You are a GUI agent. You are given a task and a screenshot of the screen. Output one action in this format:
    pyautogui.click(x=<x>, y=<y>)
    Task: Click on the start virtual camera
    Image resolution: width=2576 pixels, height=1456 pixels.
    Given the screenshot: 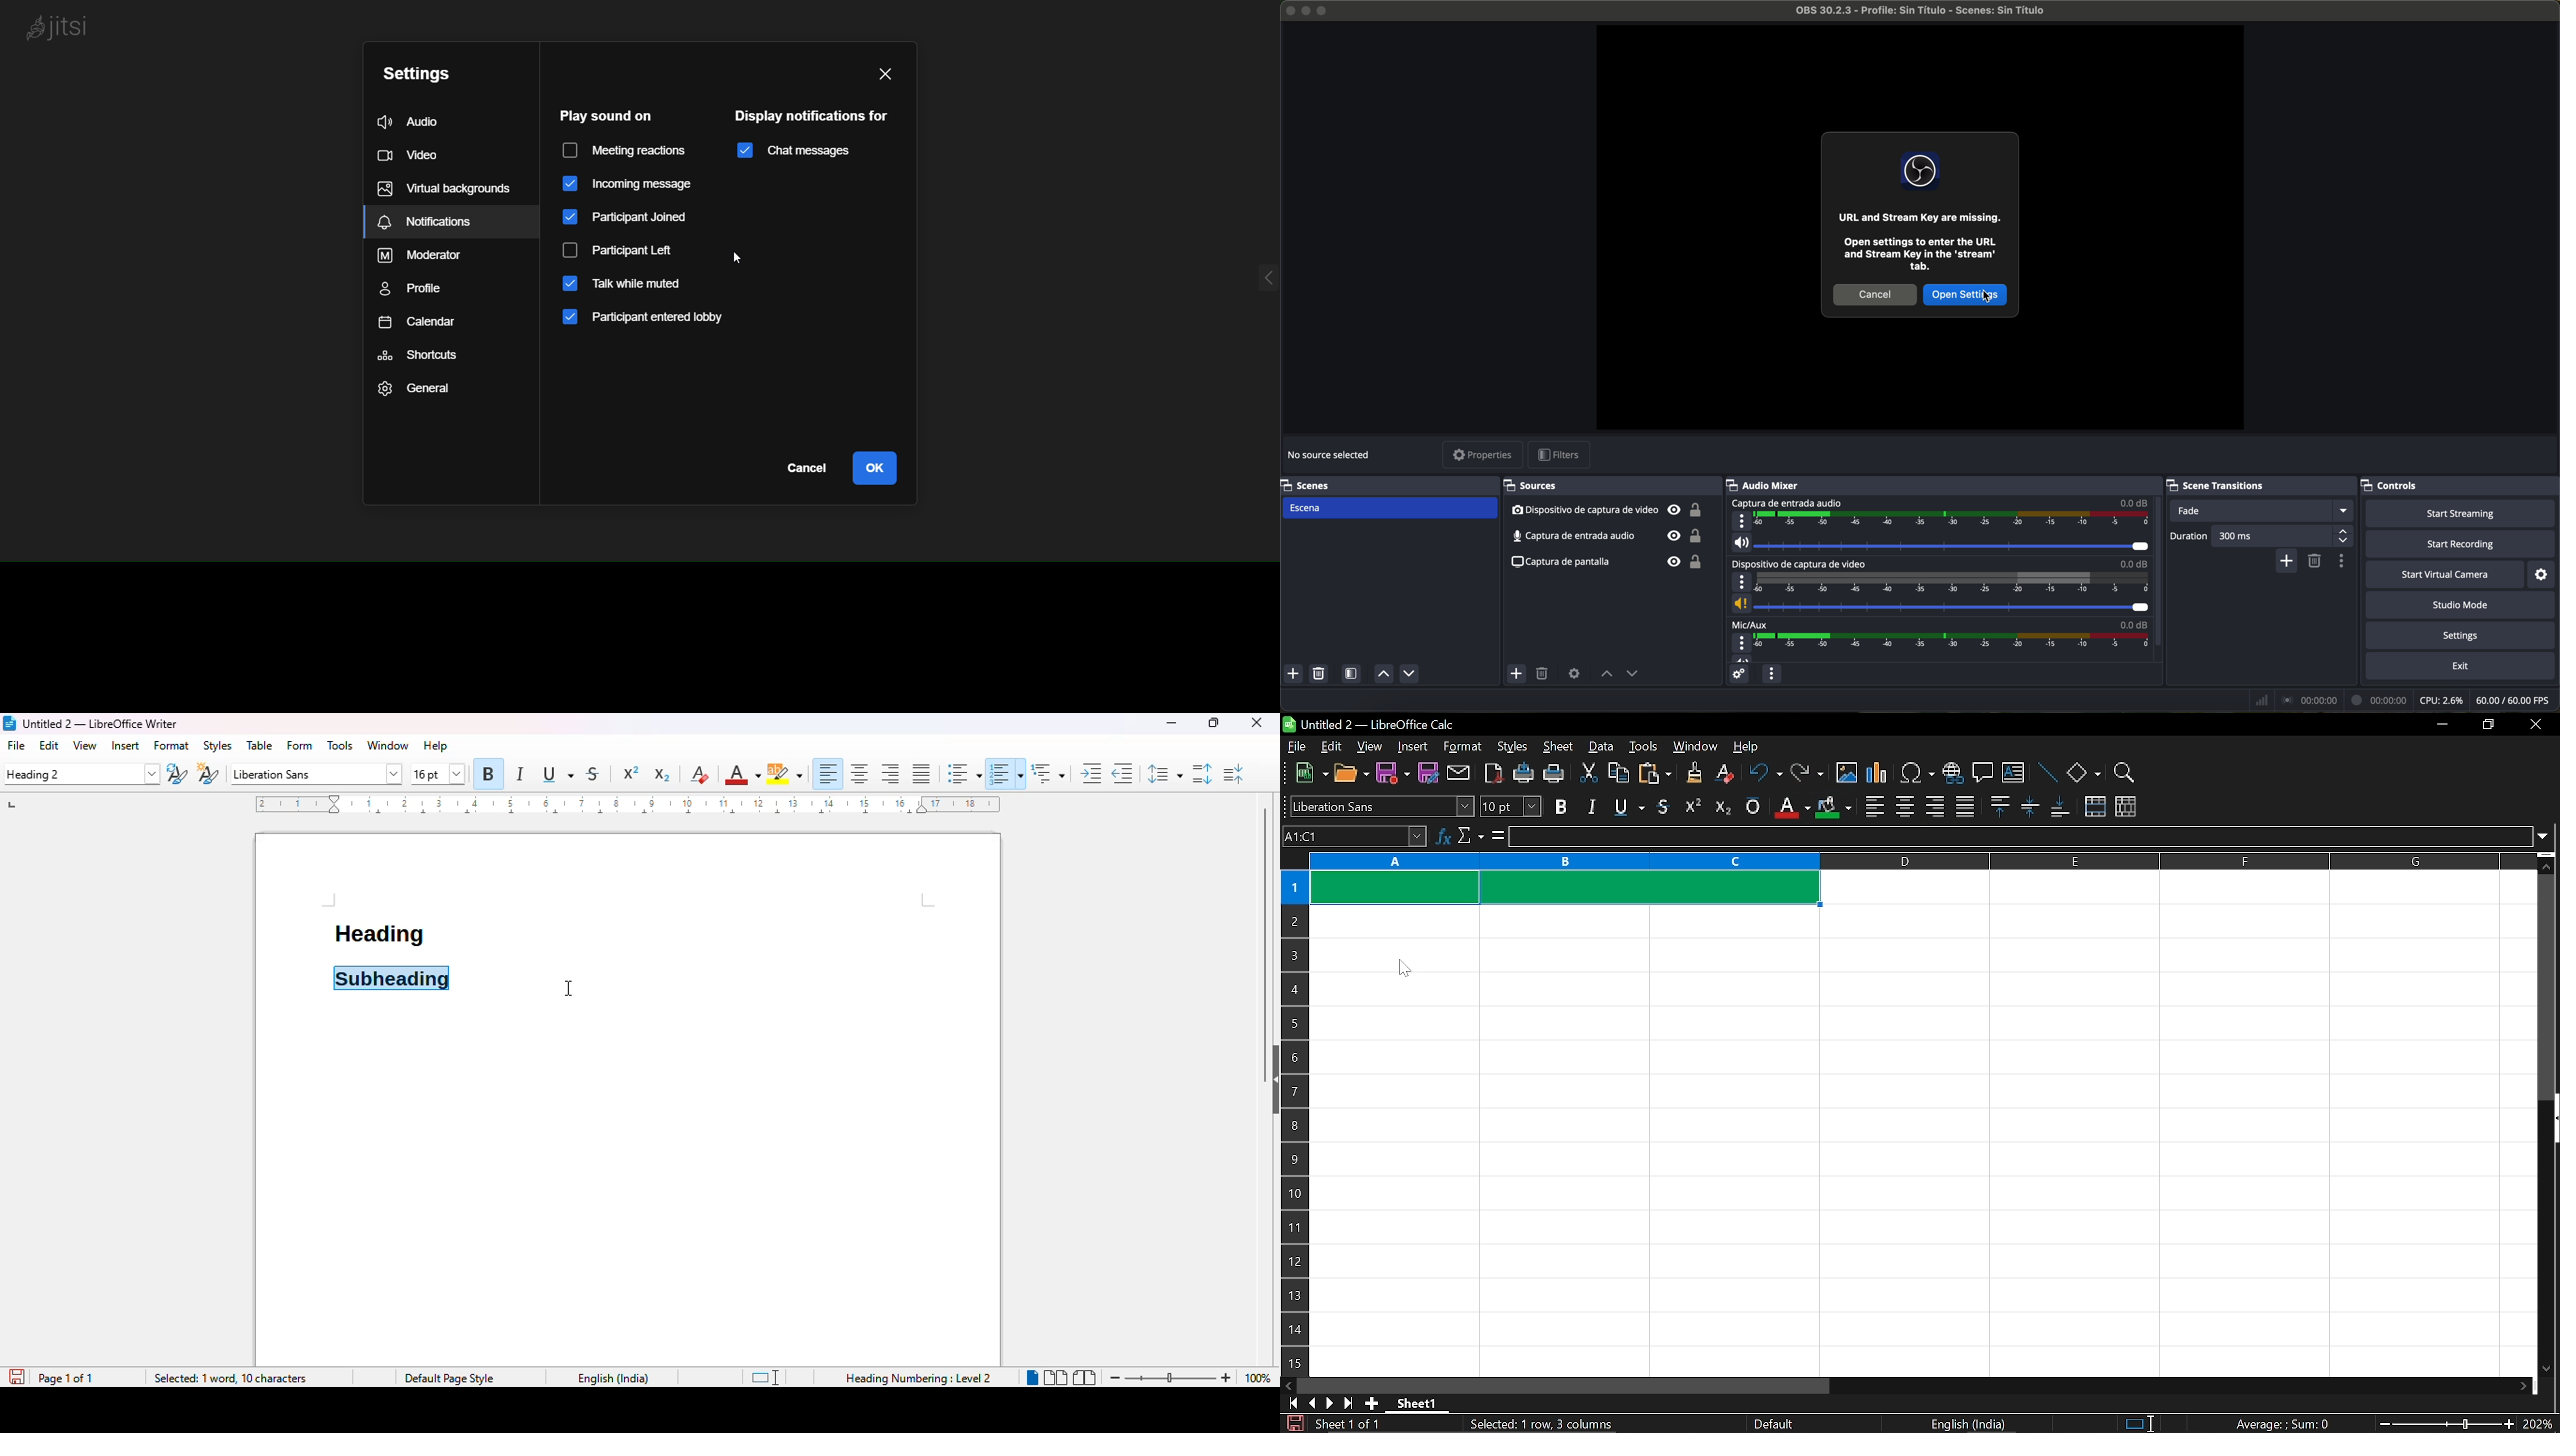 What is the action you would take?
    pyautogui.click(x=2445, y=575)
    